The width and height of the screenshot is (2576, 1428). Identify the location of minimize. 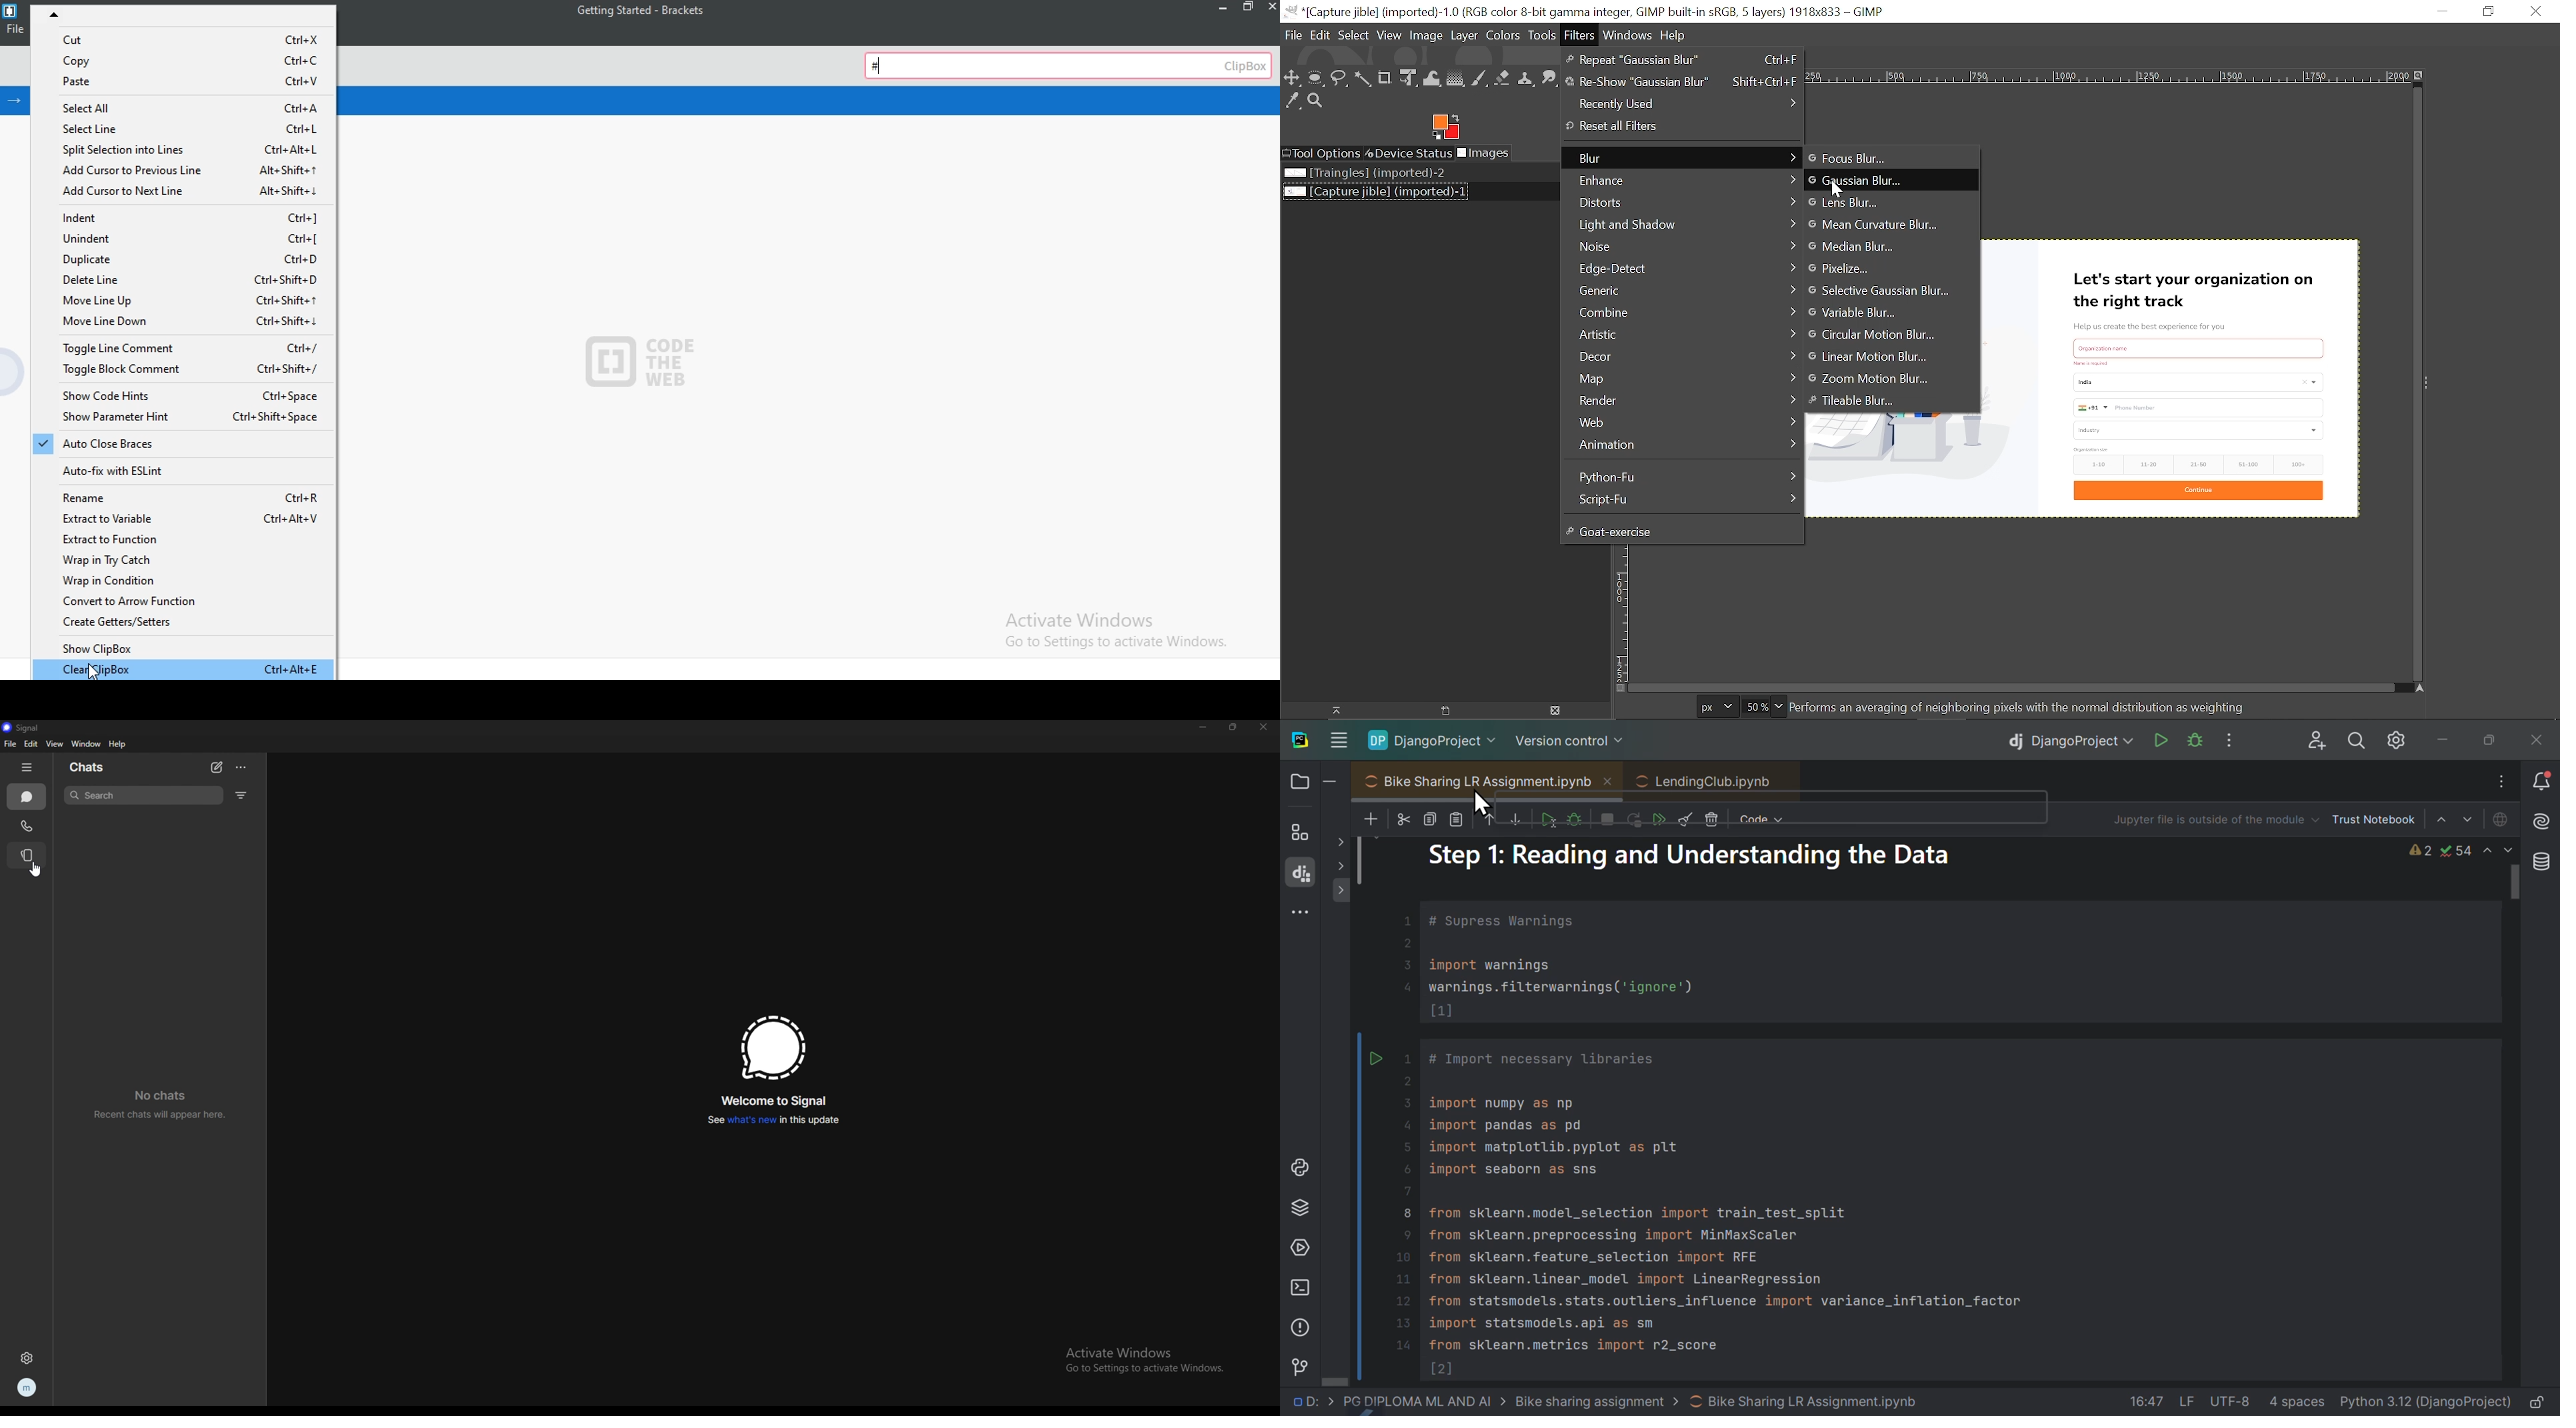
(1203, 727).